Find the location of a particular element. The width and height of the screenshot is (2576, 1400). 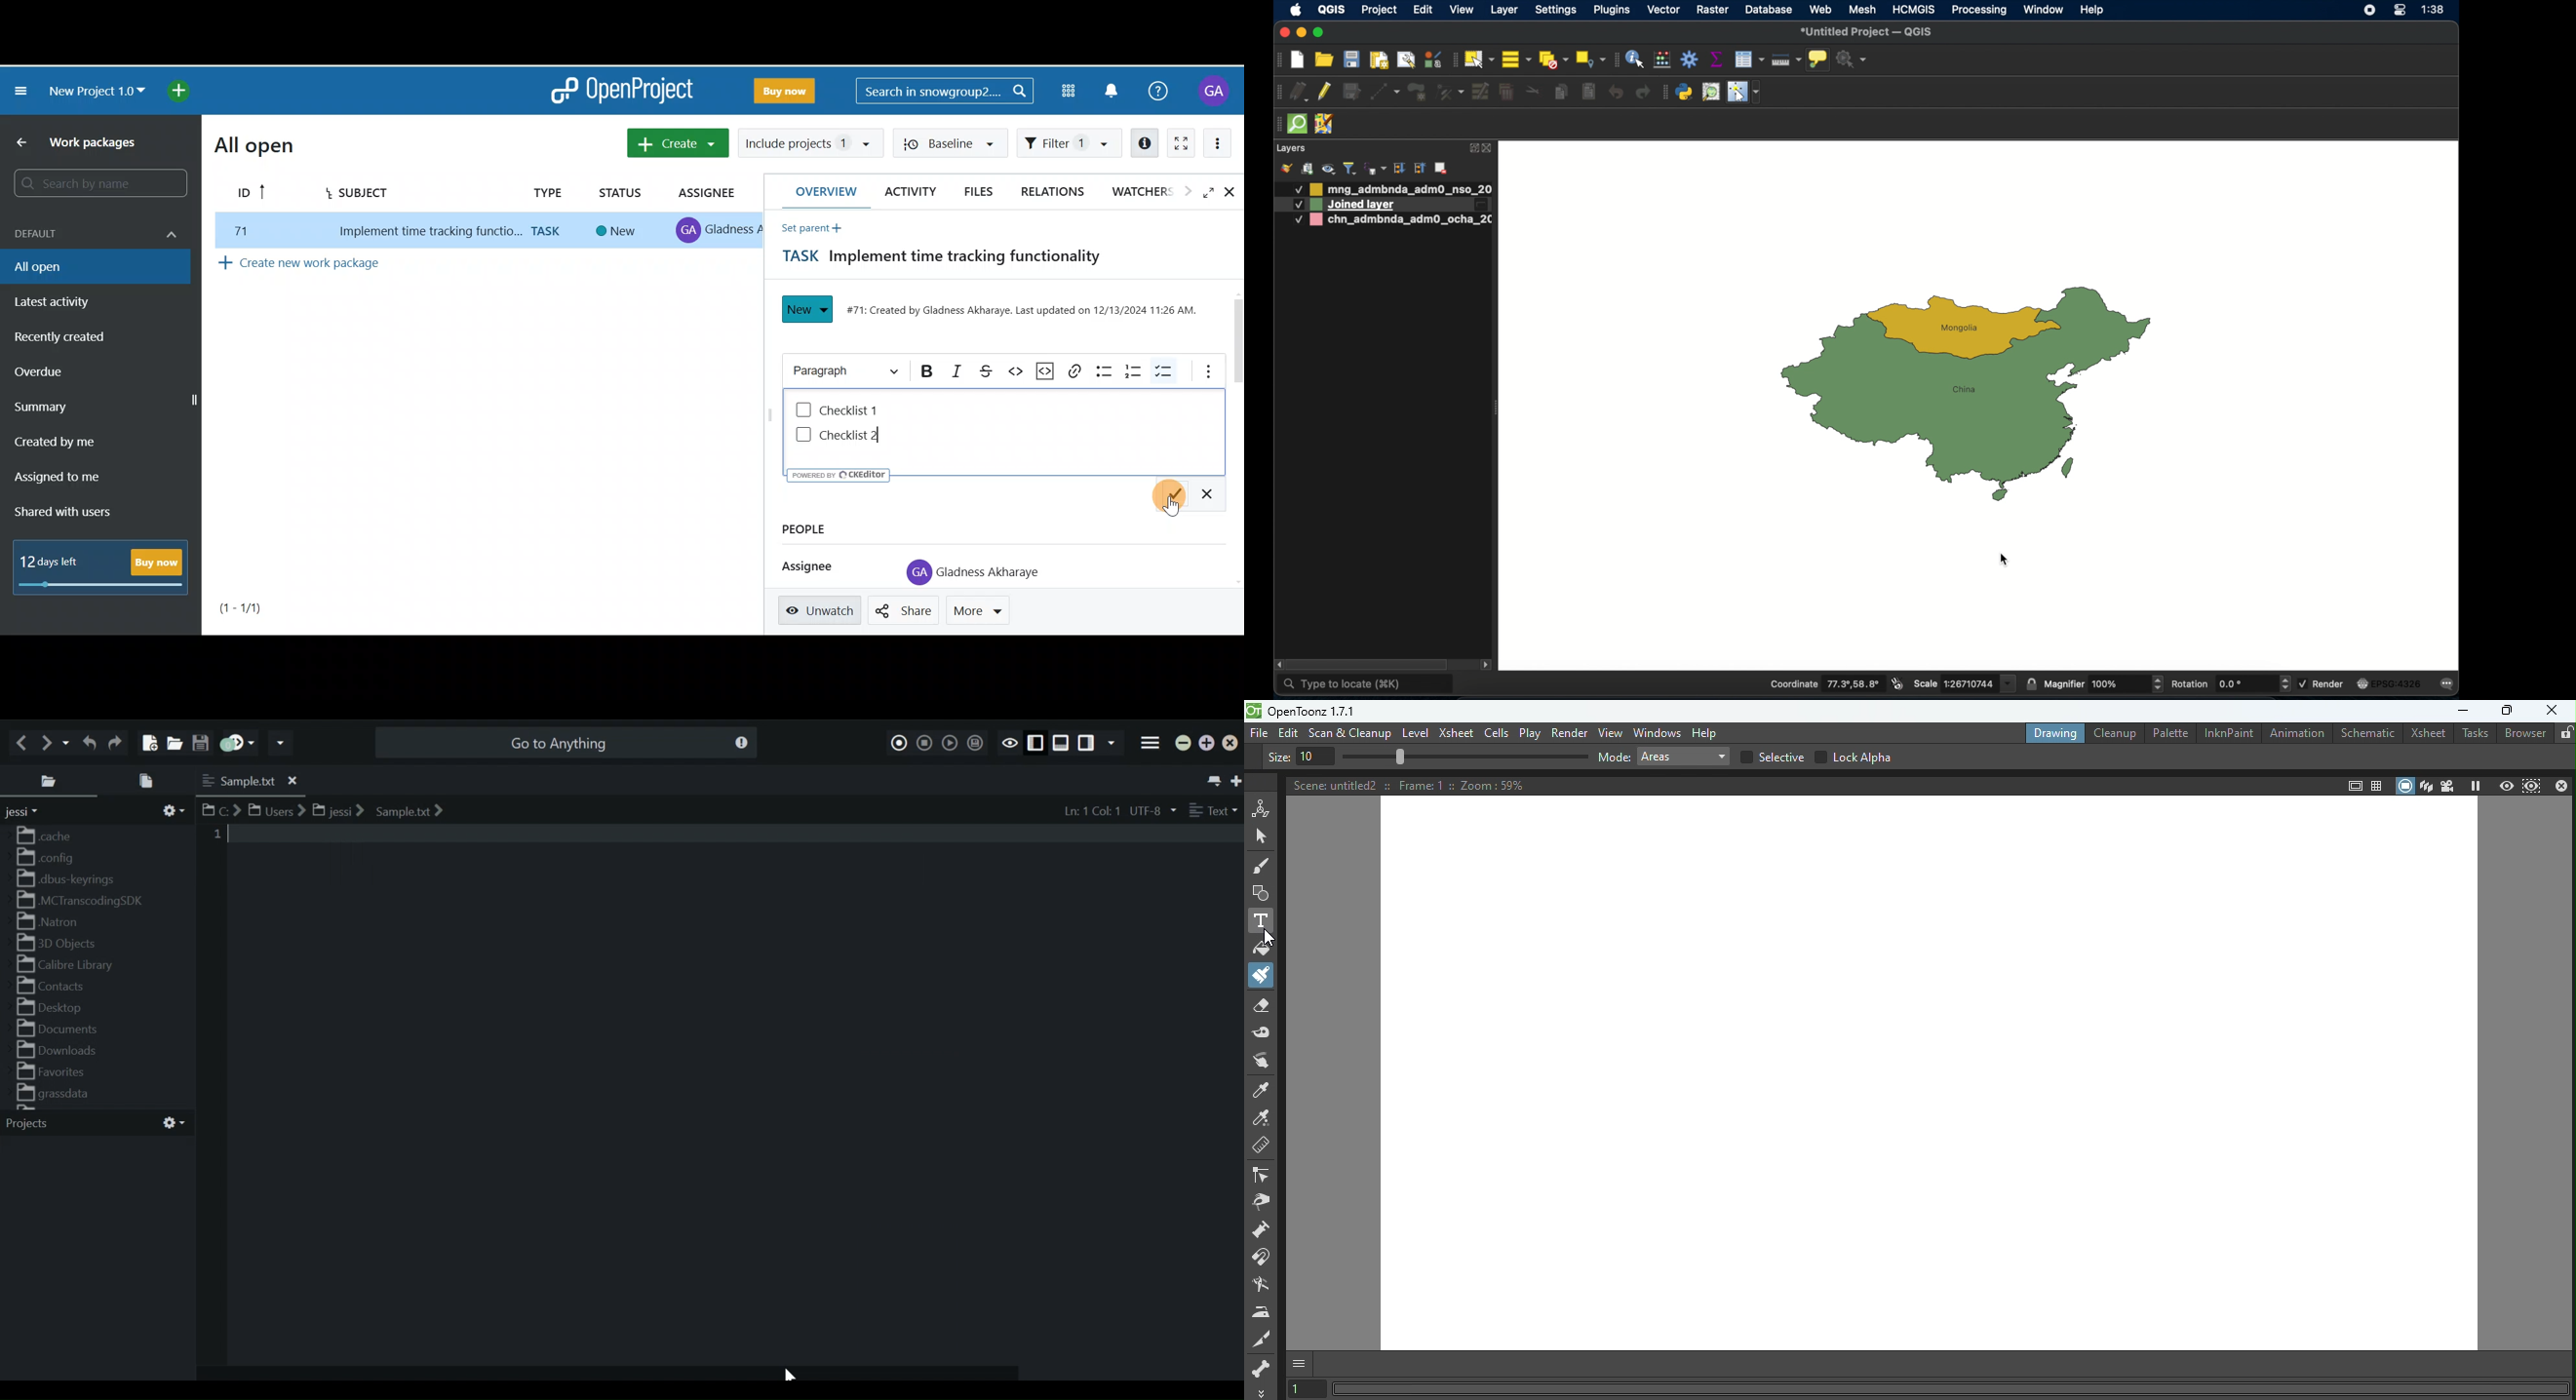

save project is located at coordinates (1352, 59).